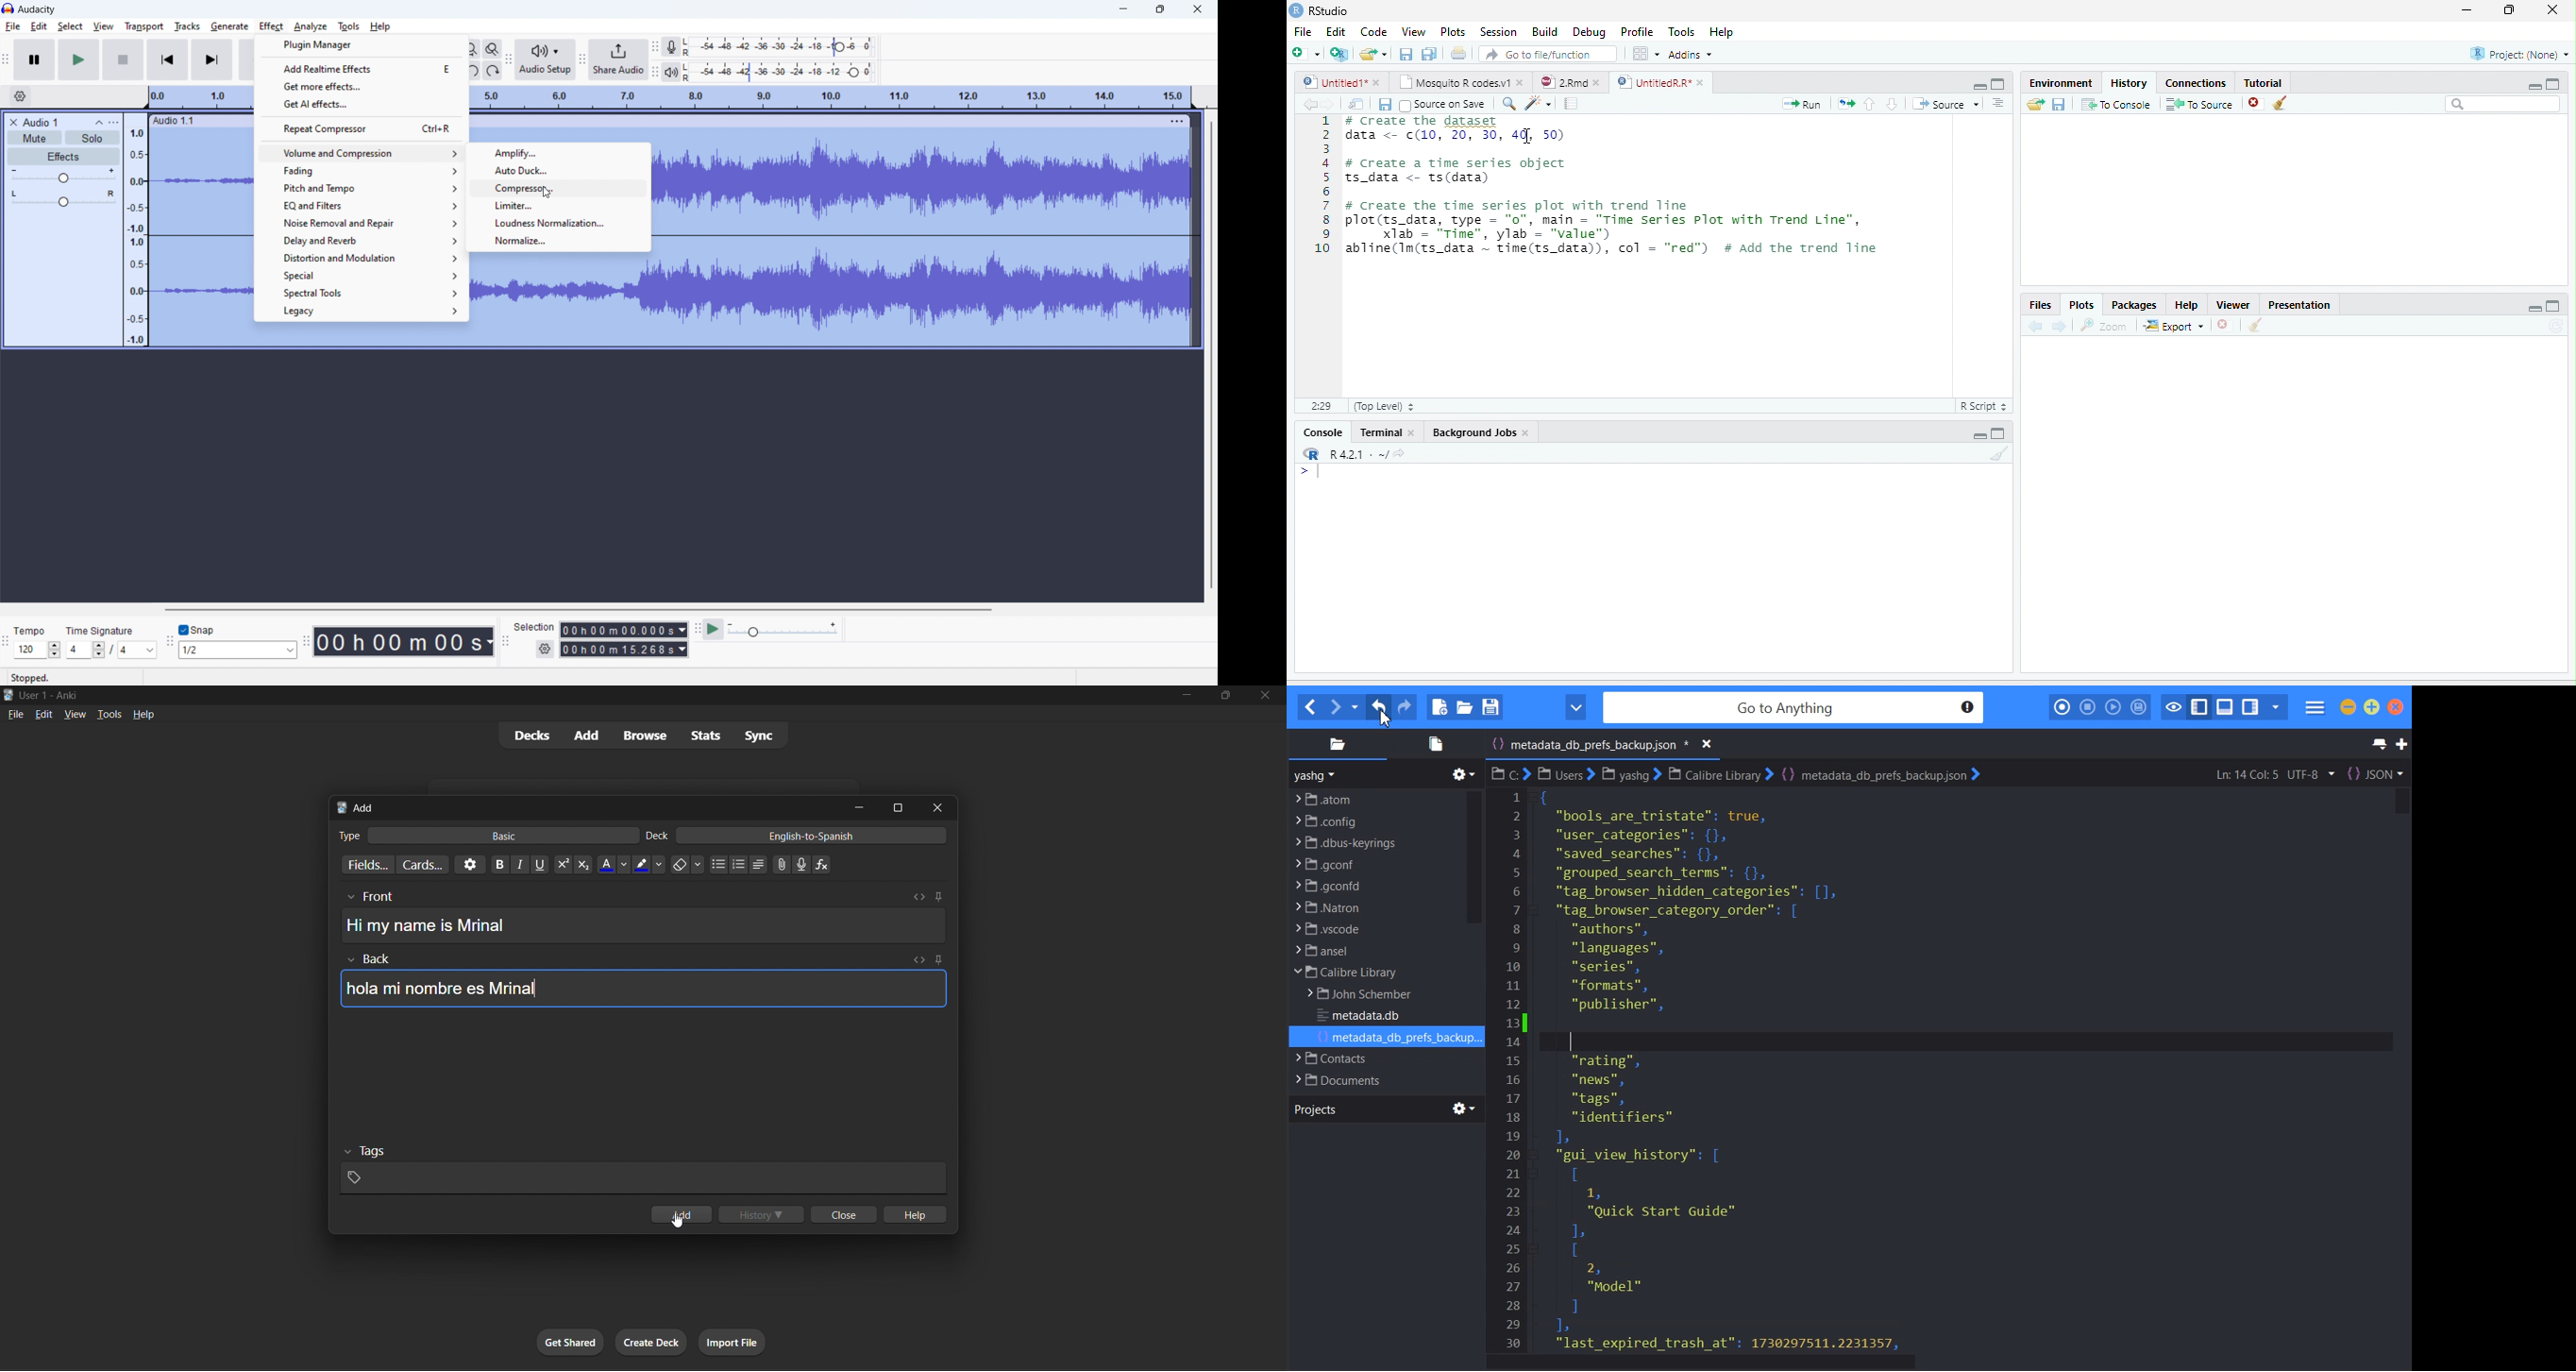 The height and width of the screenshot is (1372, 2576). I want to click on Connections, so click(2197, 81).